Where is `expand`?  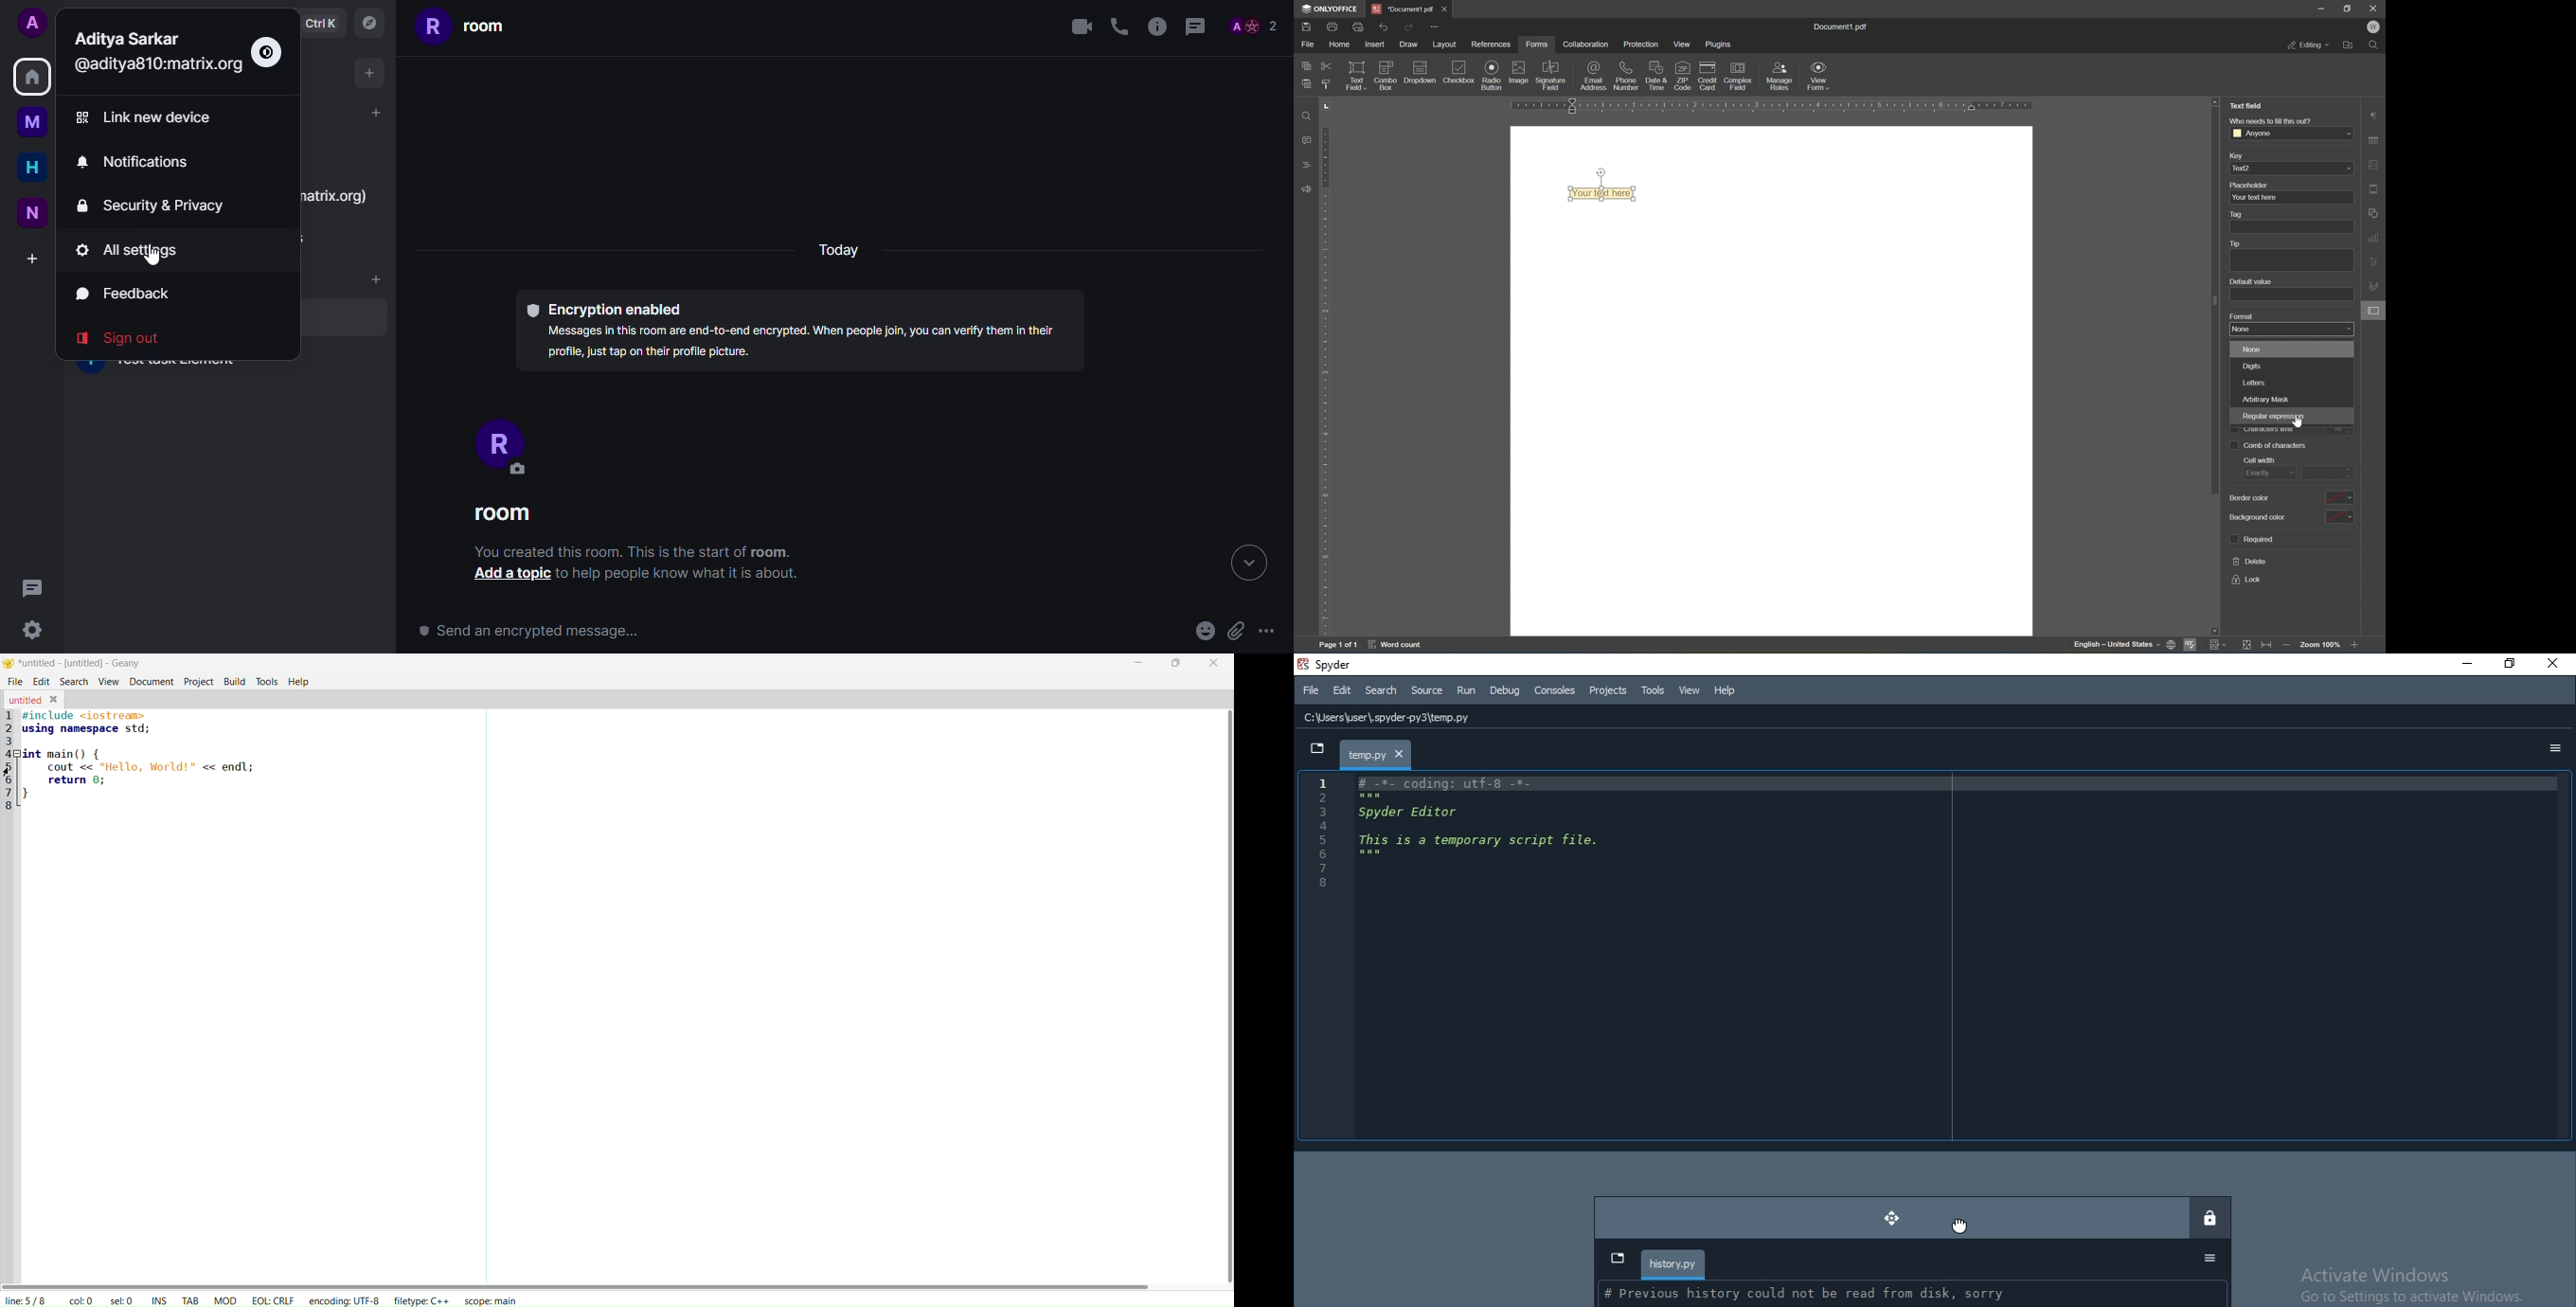
expand is located at coordinates (1247, 564).